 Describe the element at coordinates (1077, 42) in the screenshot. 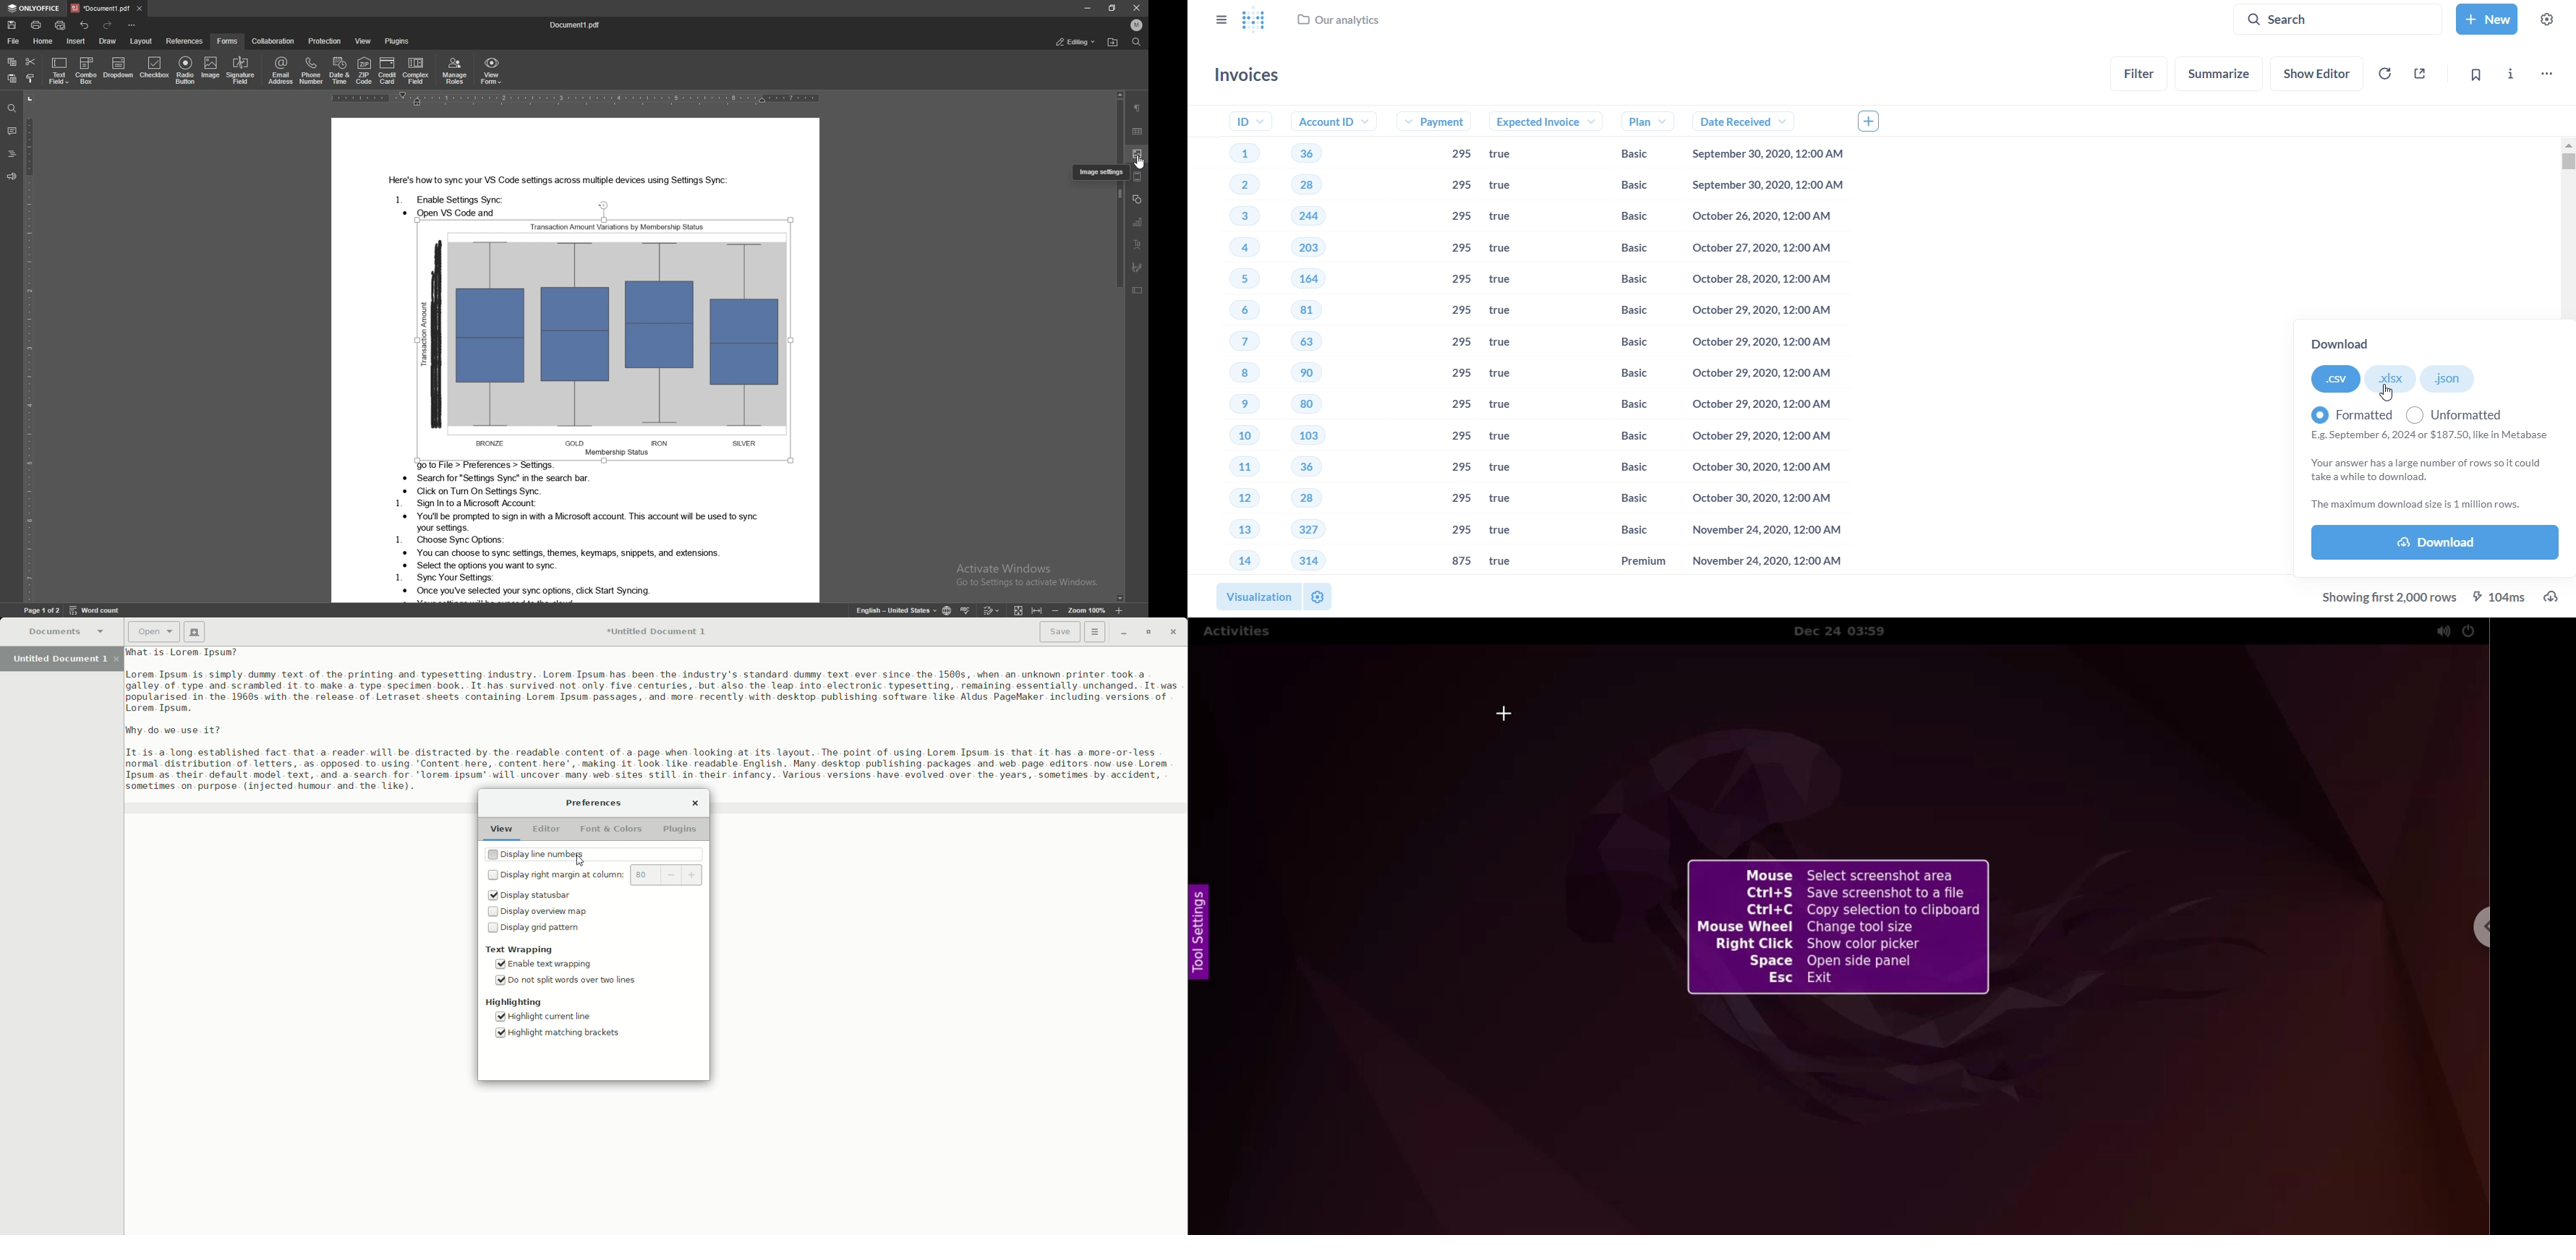

I see `editing` at that location.